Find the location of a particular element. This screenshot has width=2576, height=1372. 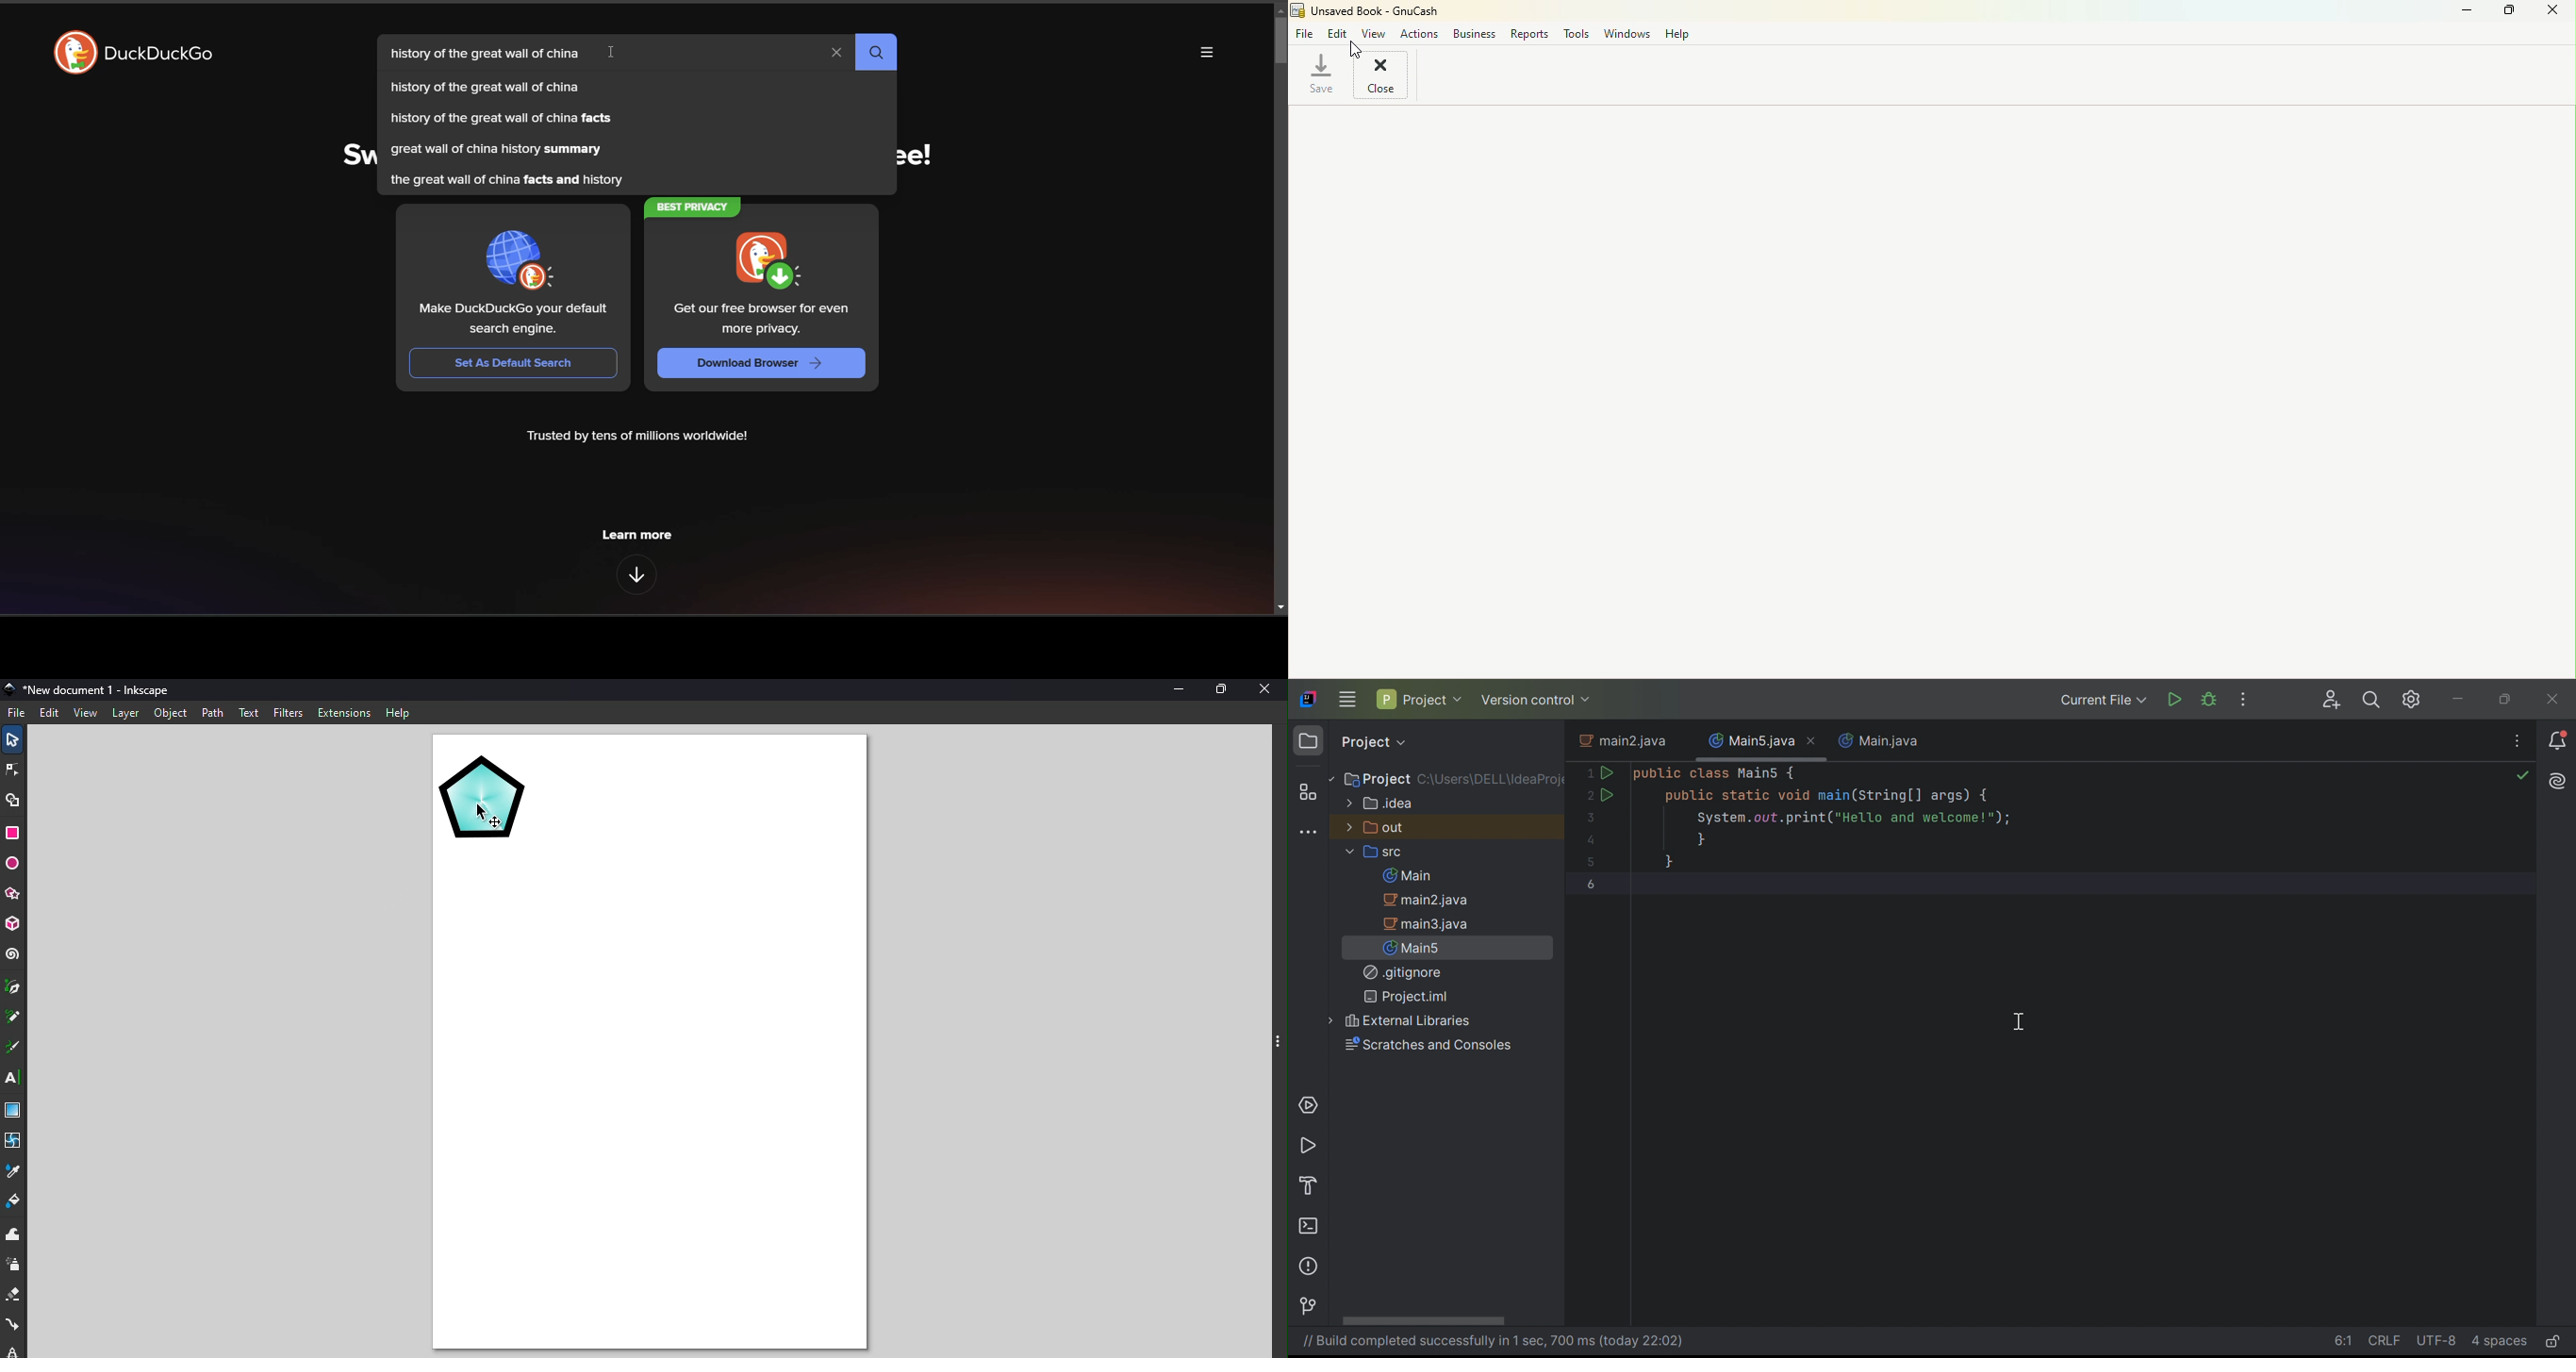

Updates available. IDE and Project settings. is located at coordinates (2412, 700).